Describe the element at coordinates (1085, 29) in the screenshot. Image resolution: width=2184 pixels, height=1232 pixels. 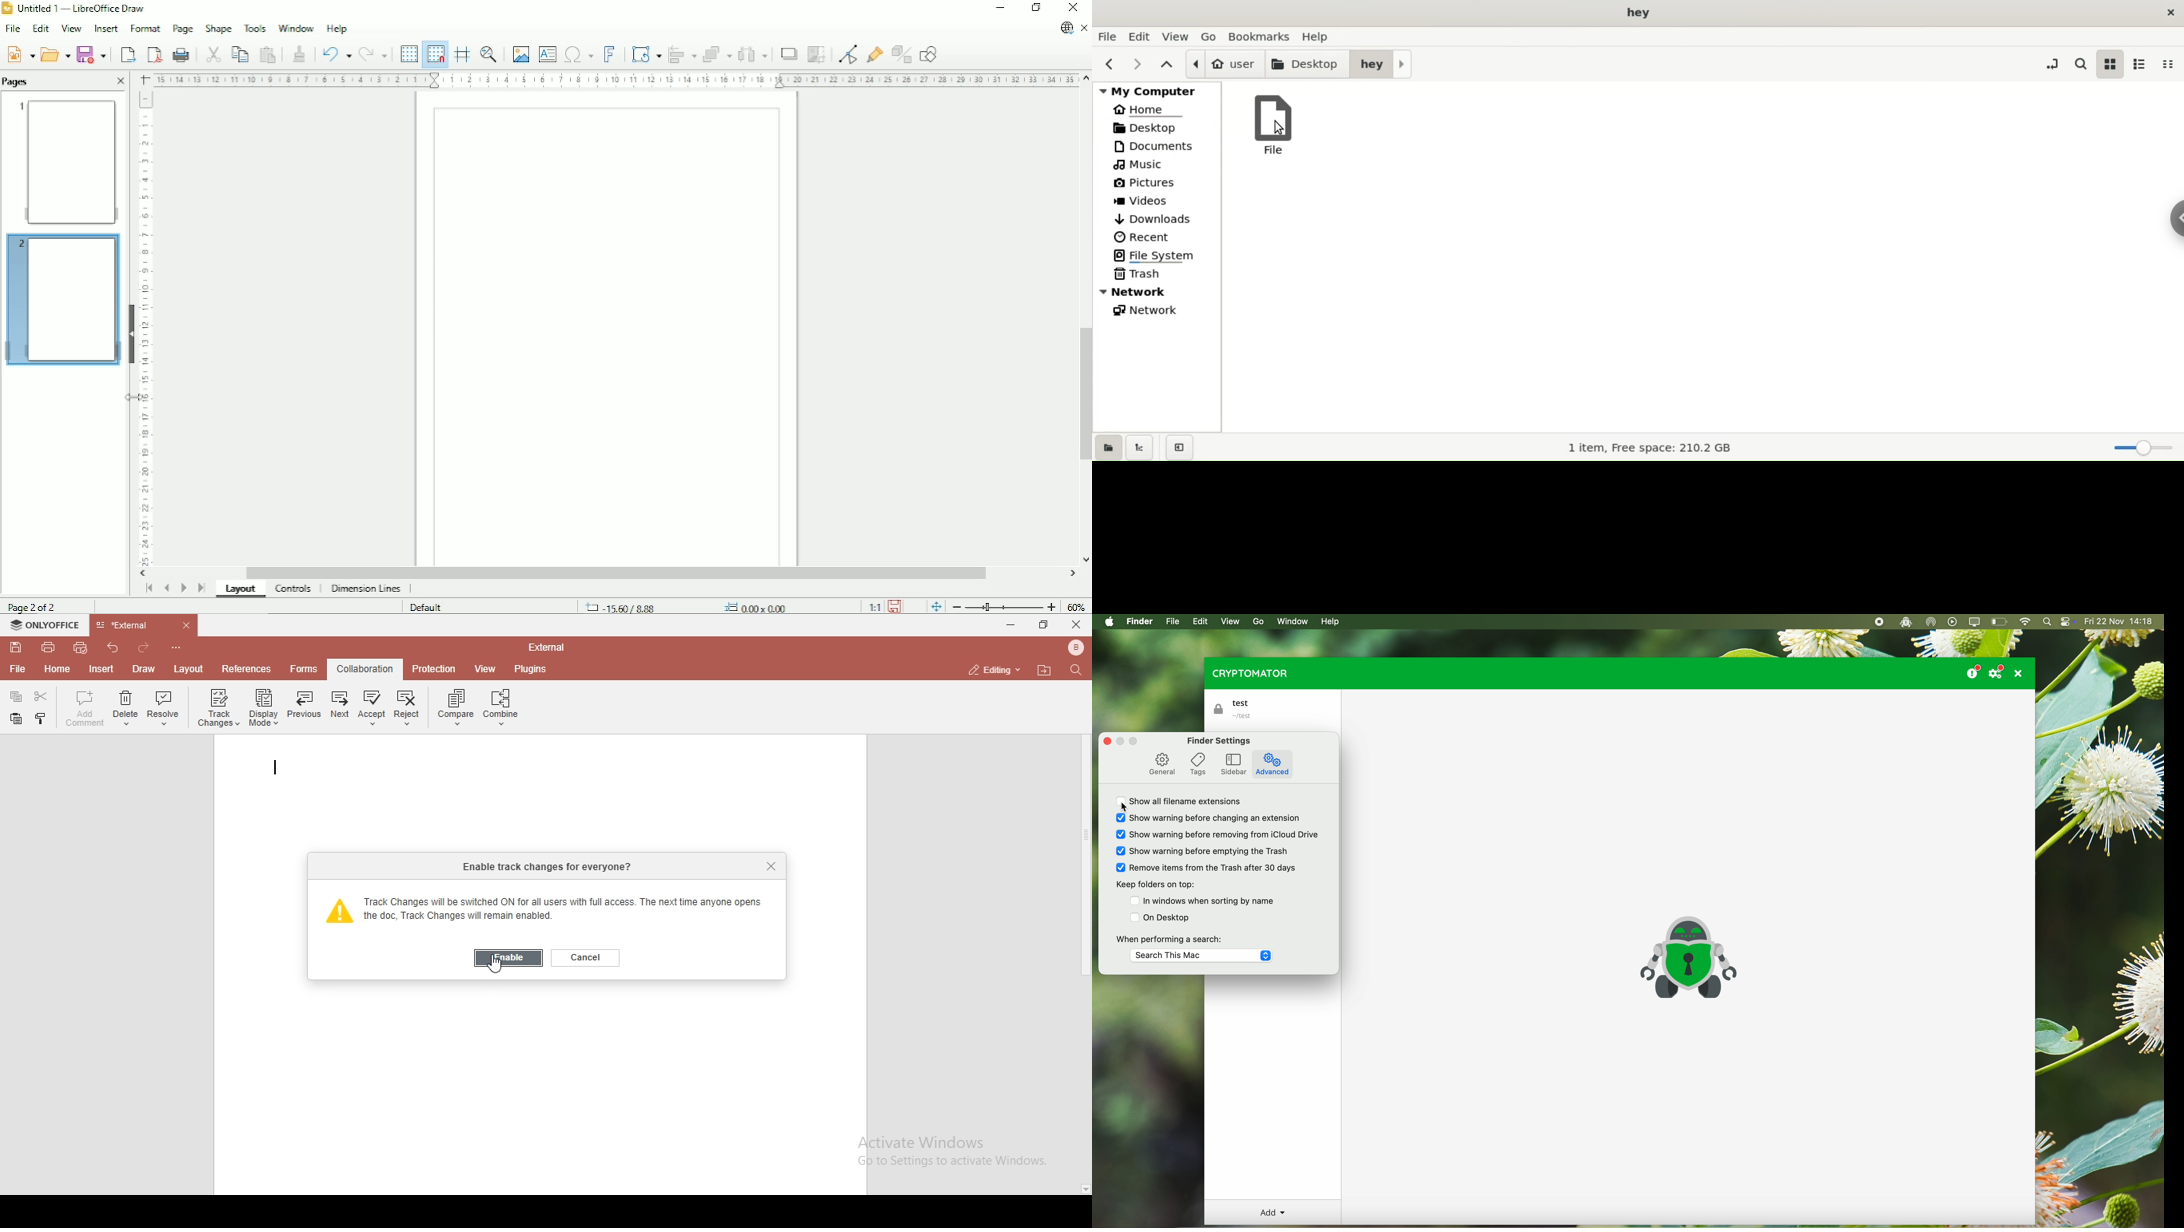
I see `Close document` at that location.